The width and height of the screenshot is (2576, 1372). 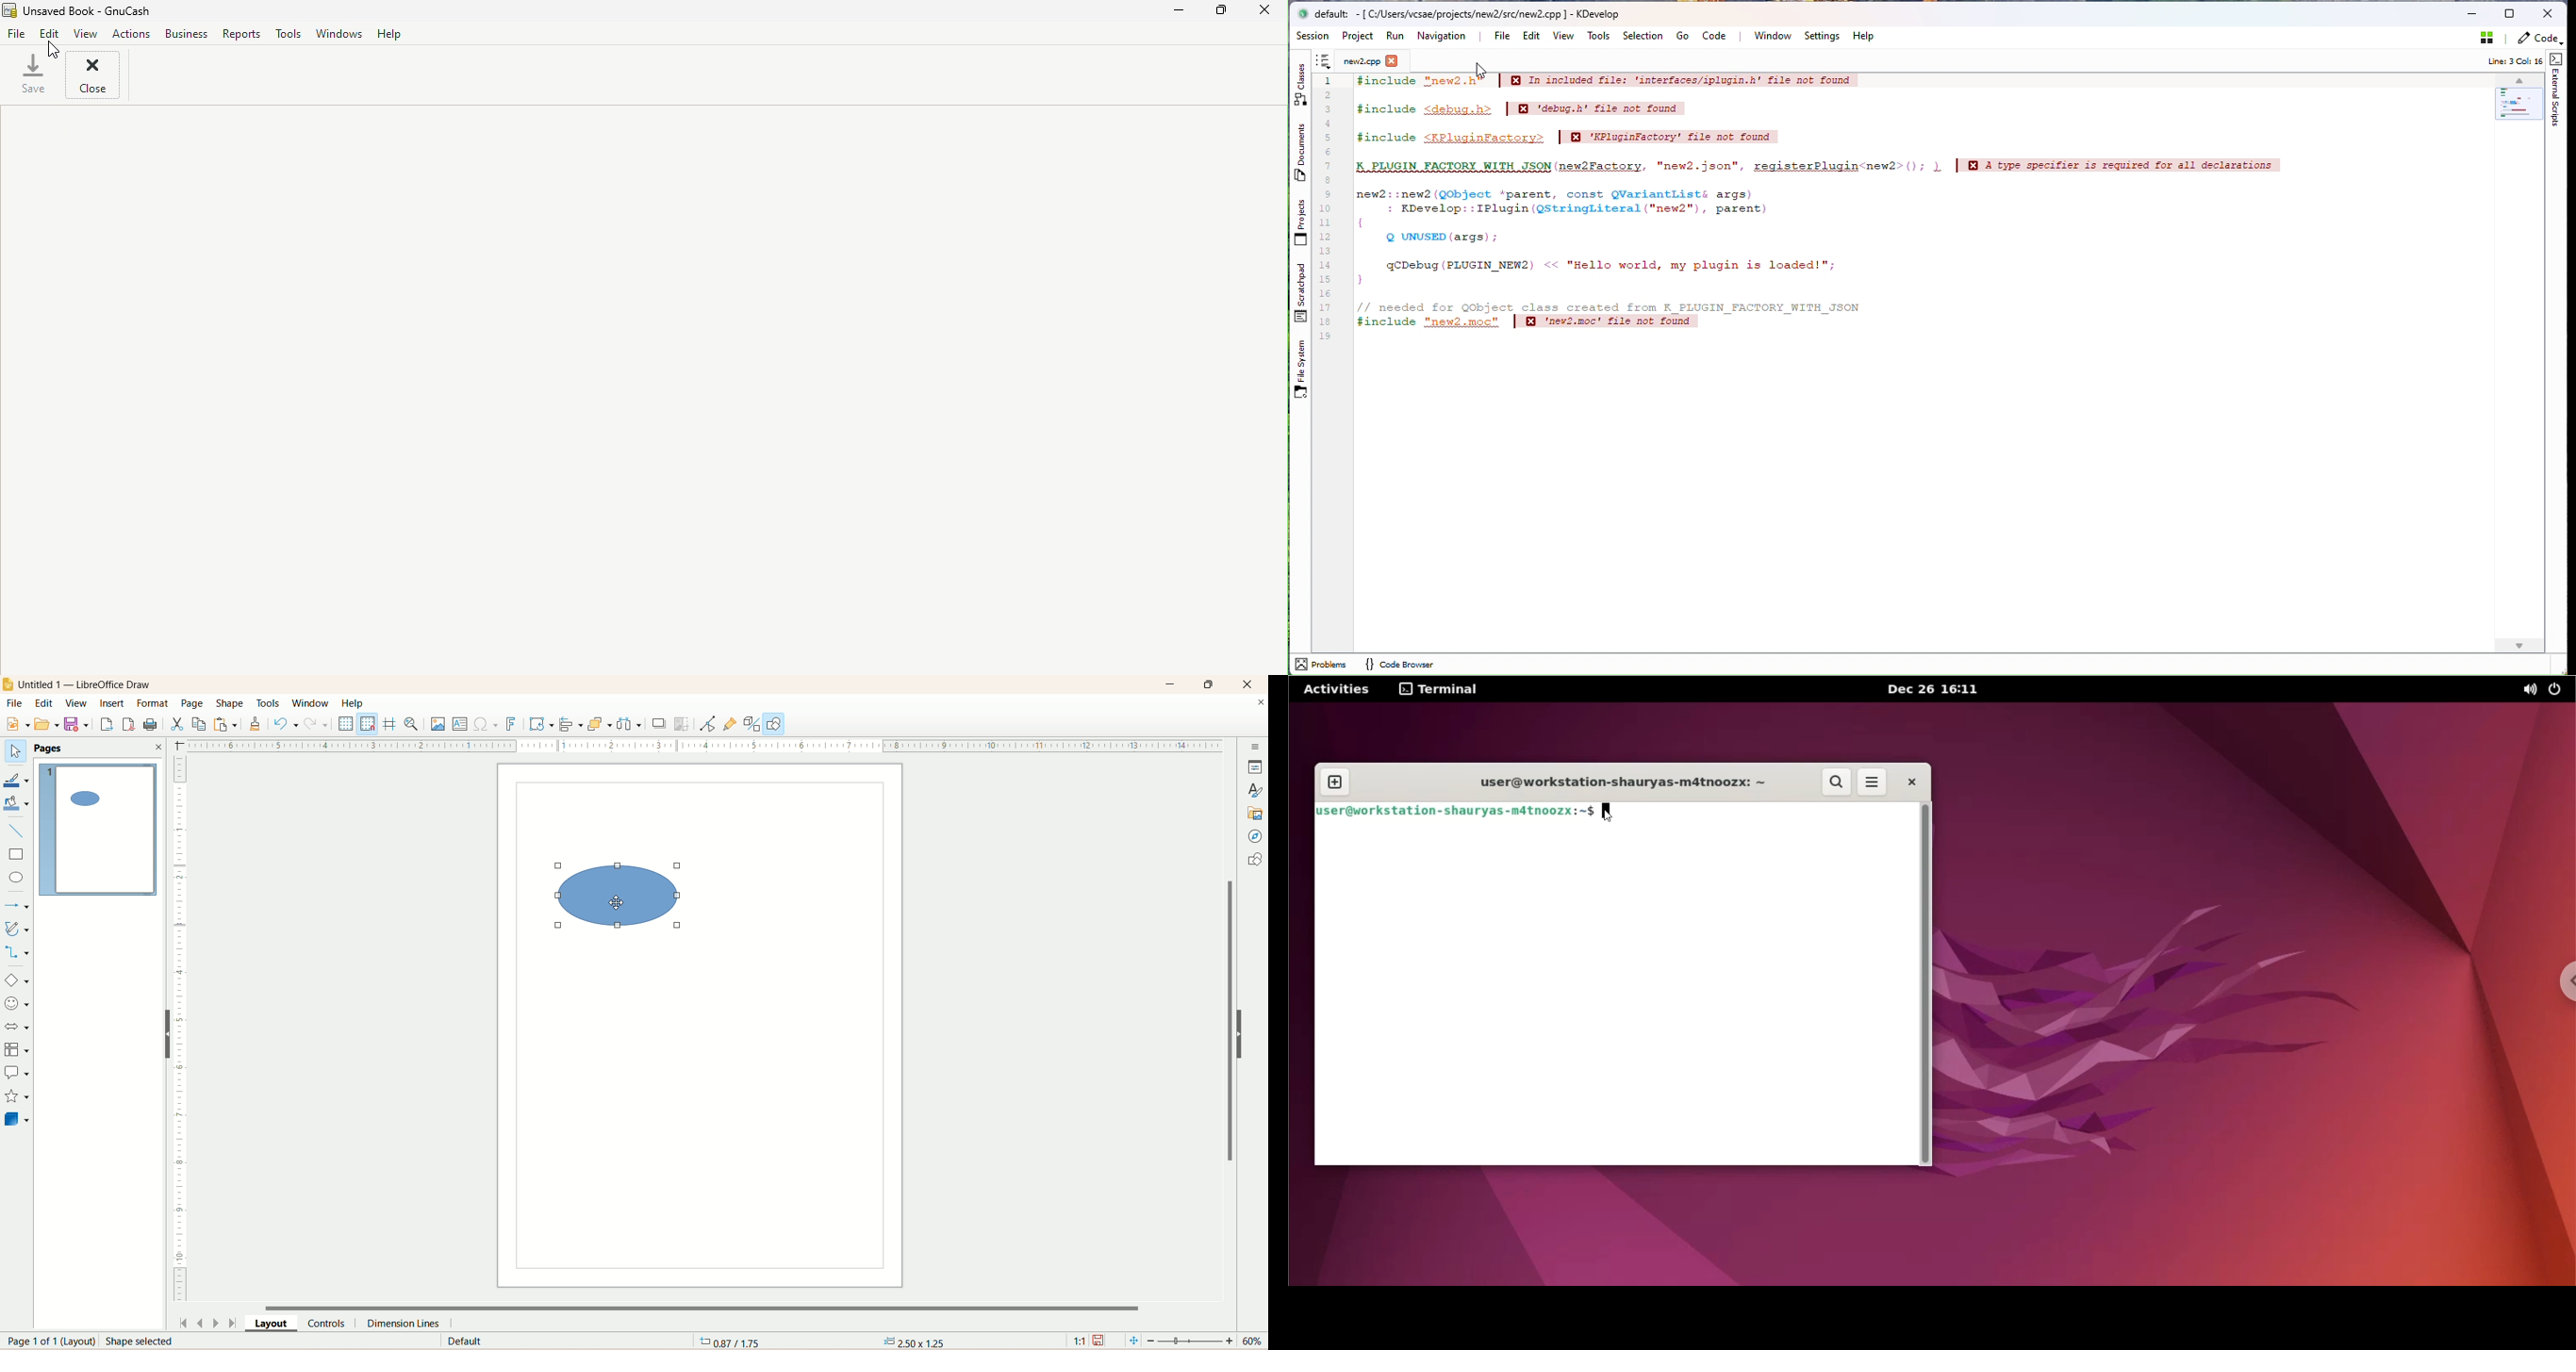 I want to click on , so click(x=438, y=724).